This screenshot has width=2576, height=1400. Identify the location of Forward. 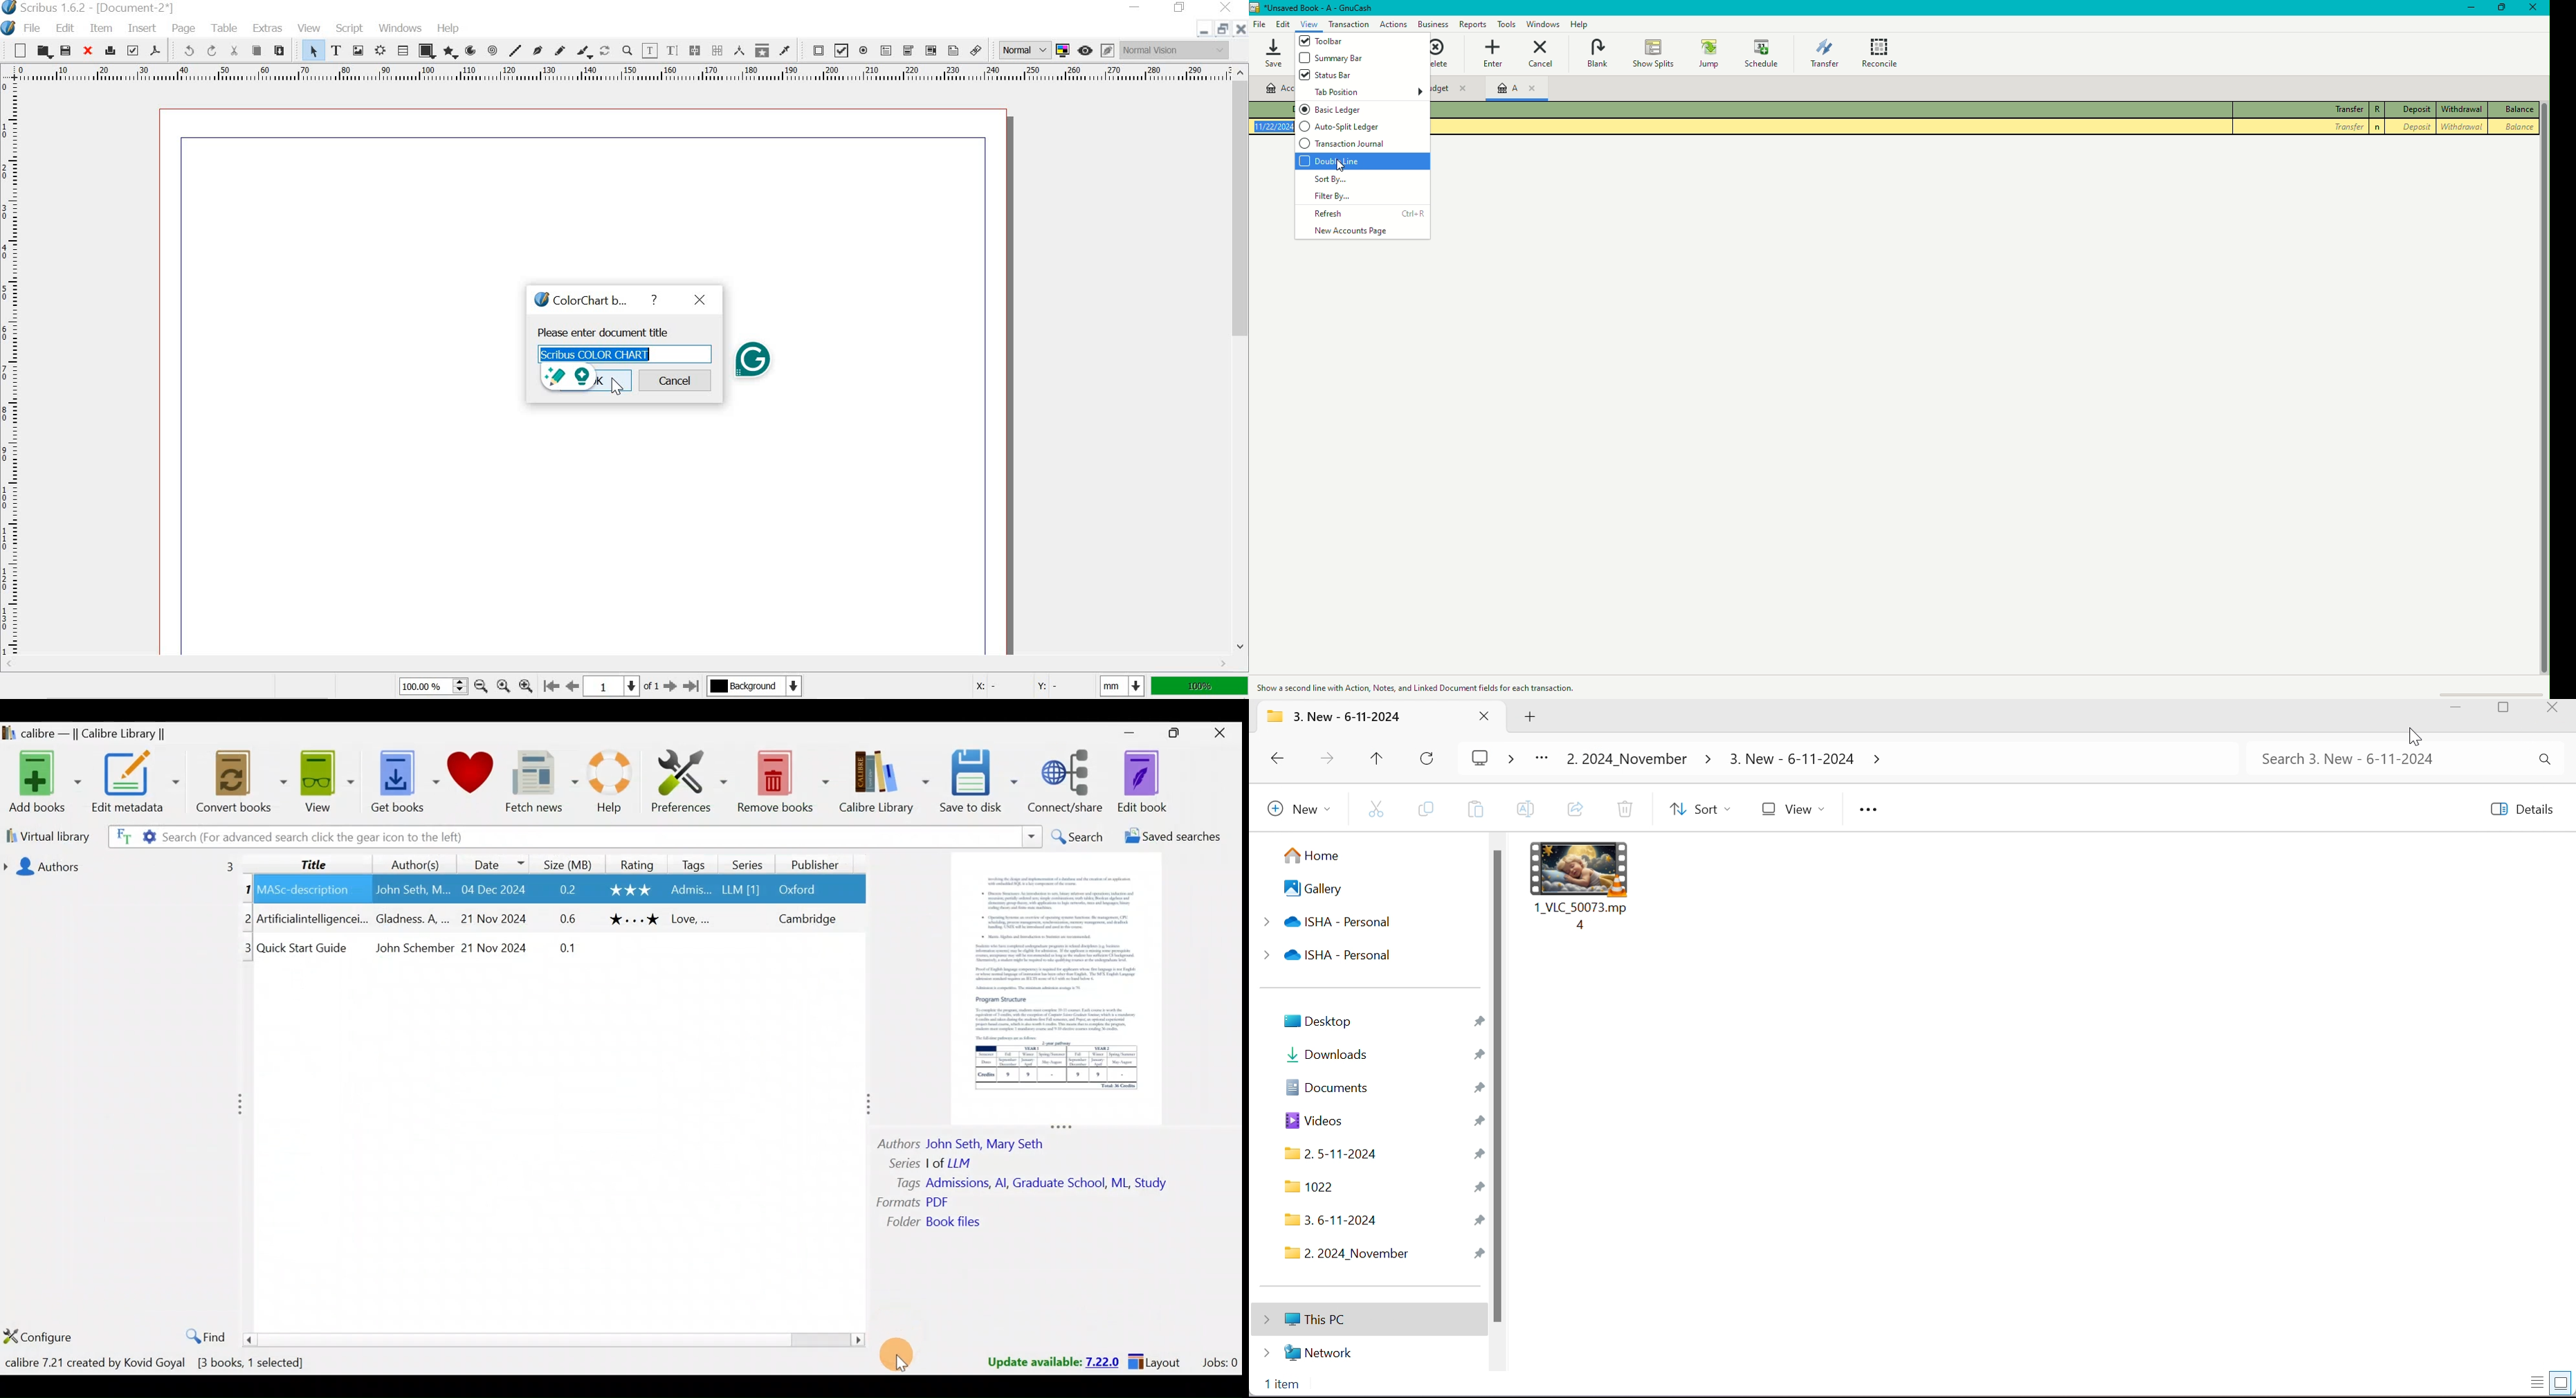
(1326, 758).